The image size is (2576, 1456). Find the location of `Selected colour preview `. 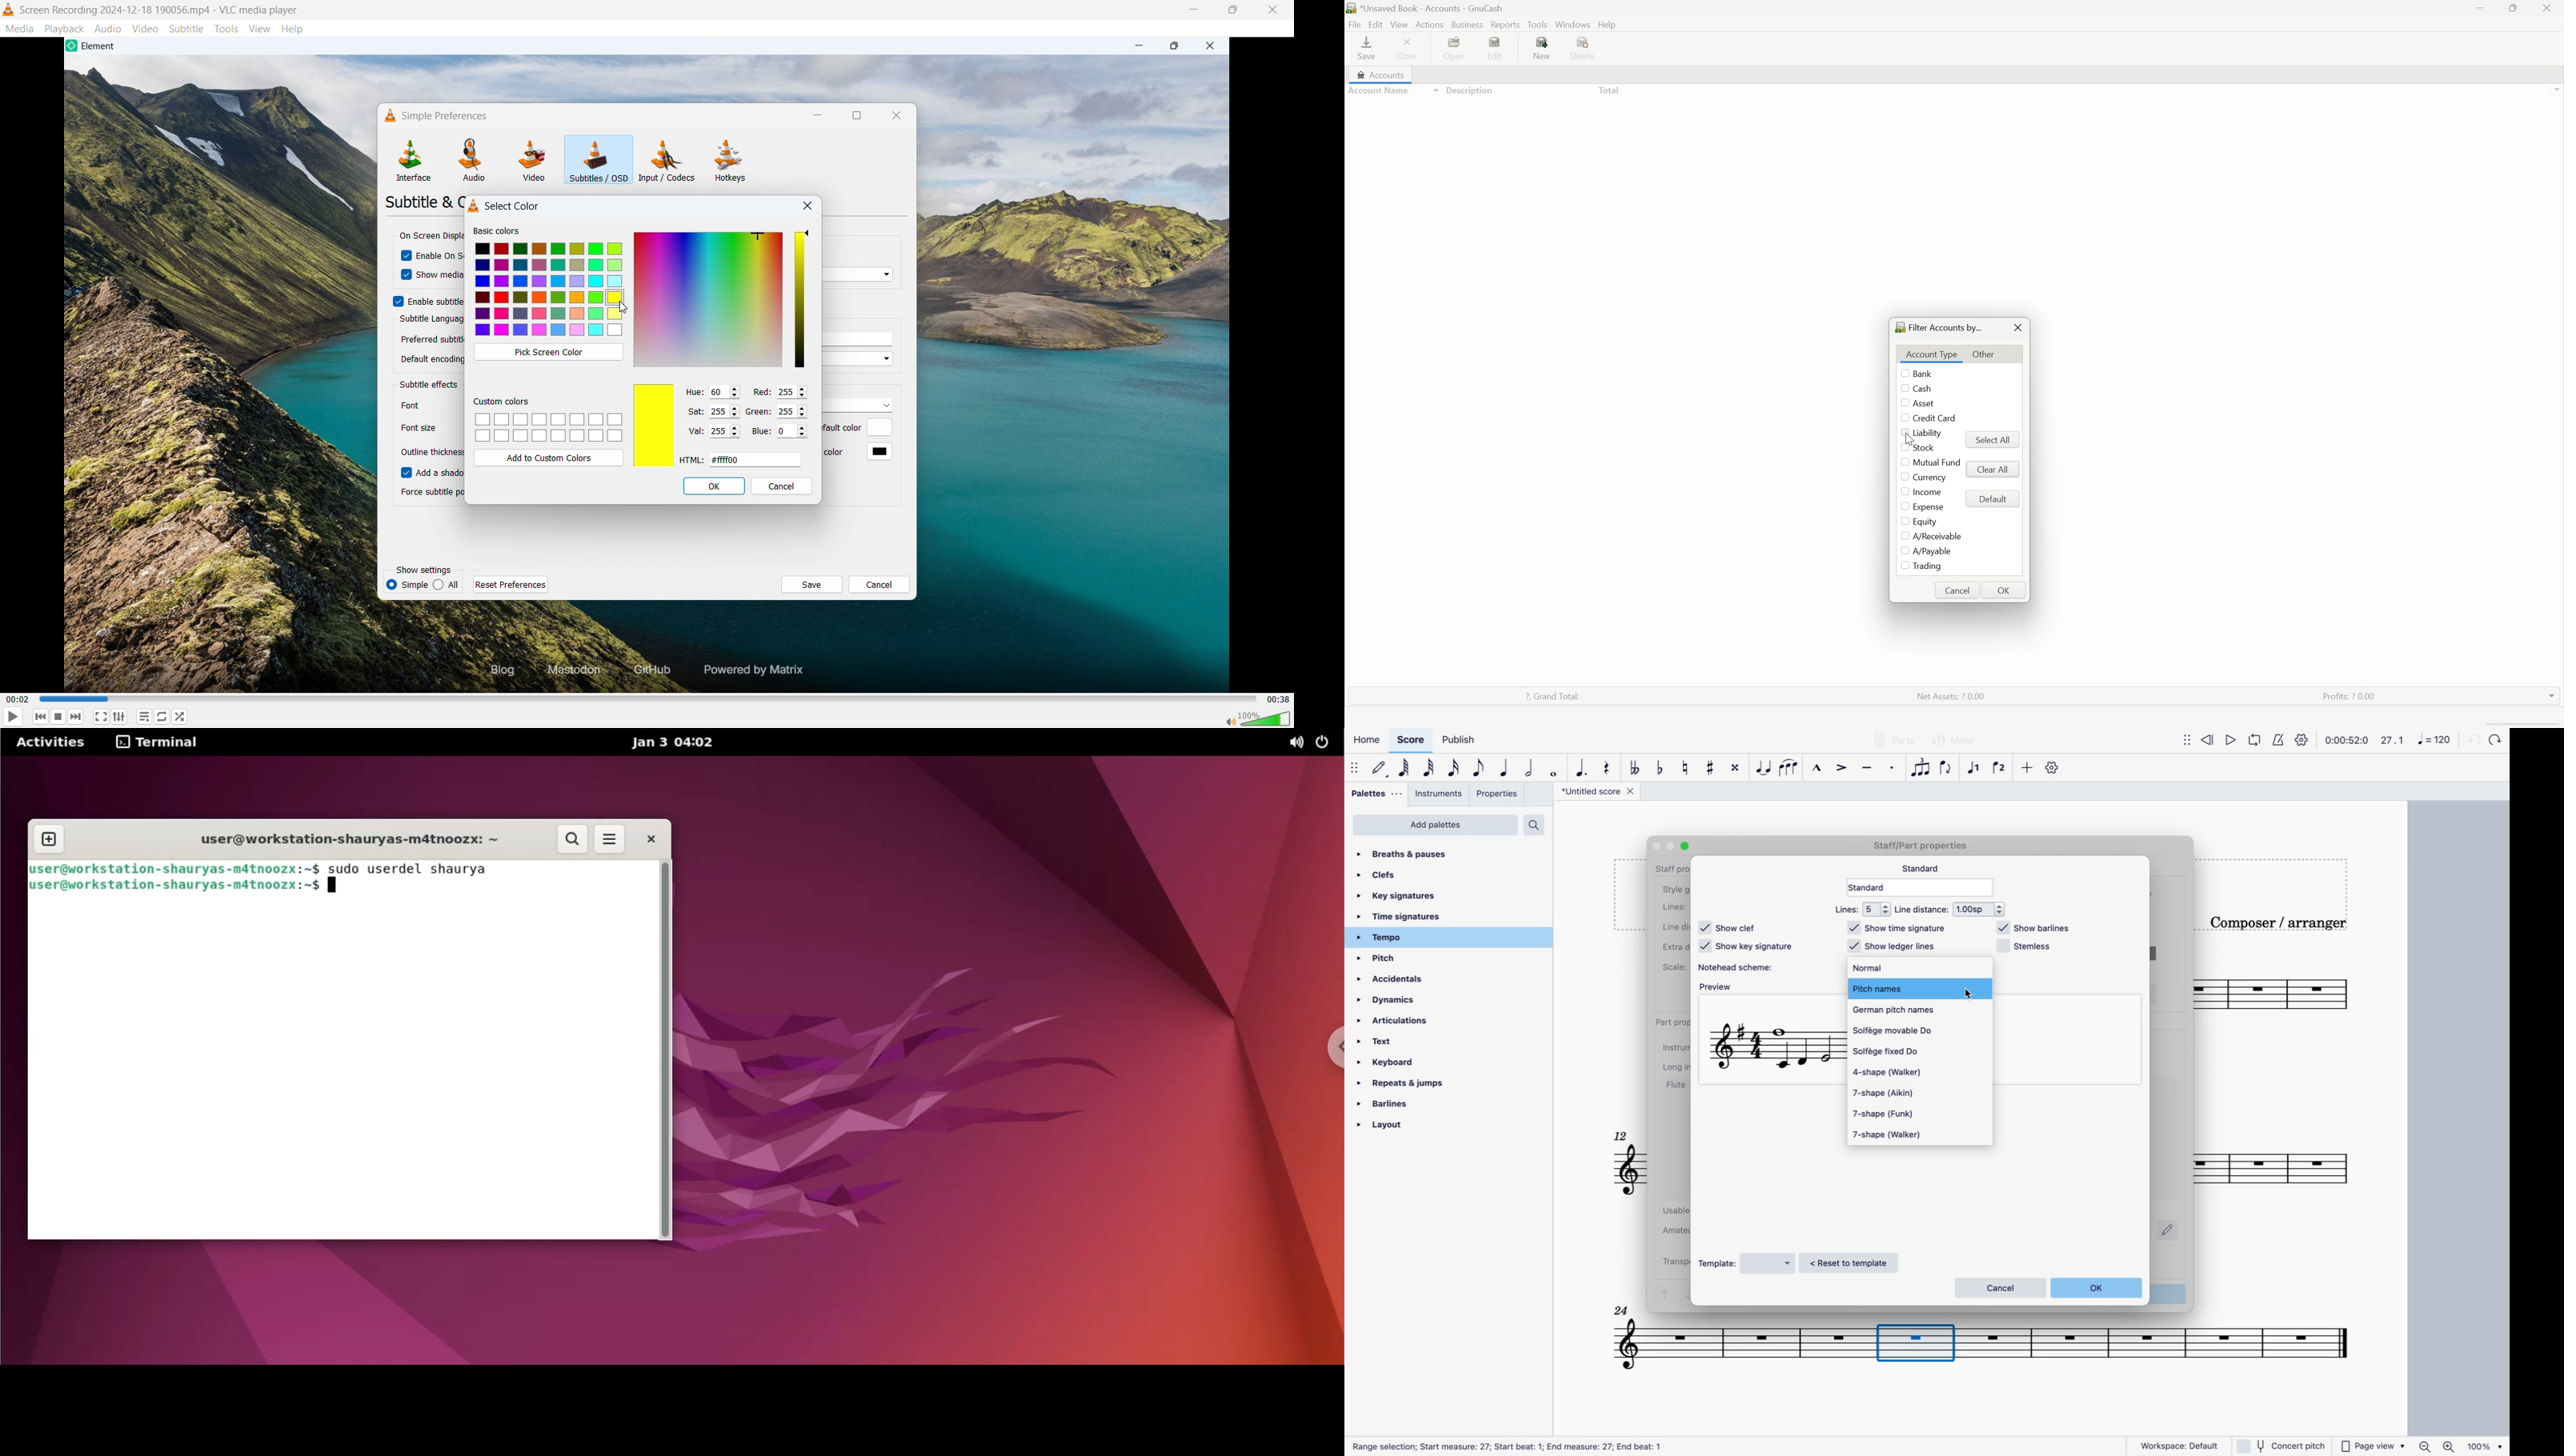

Selected colour preview  is located at coordinates (656, 425).